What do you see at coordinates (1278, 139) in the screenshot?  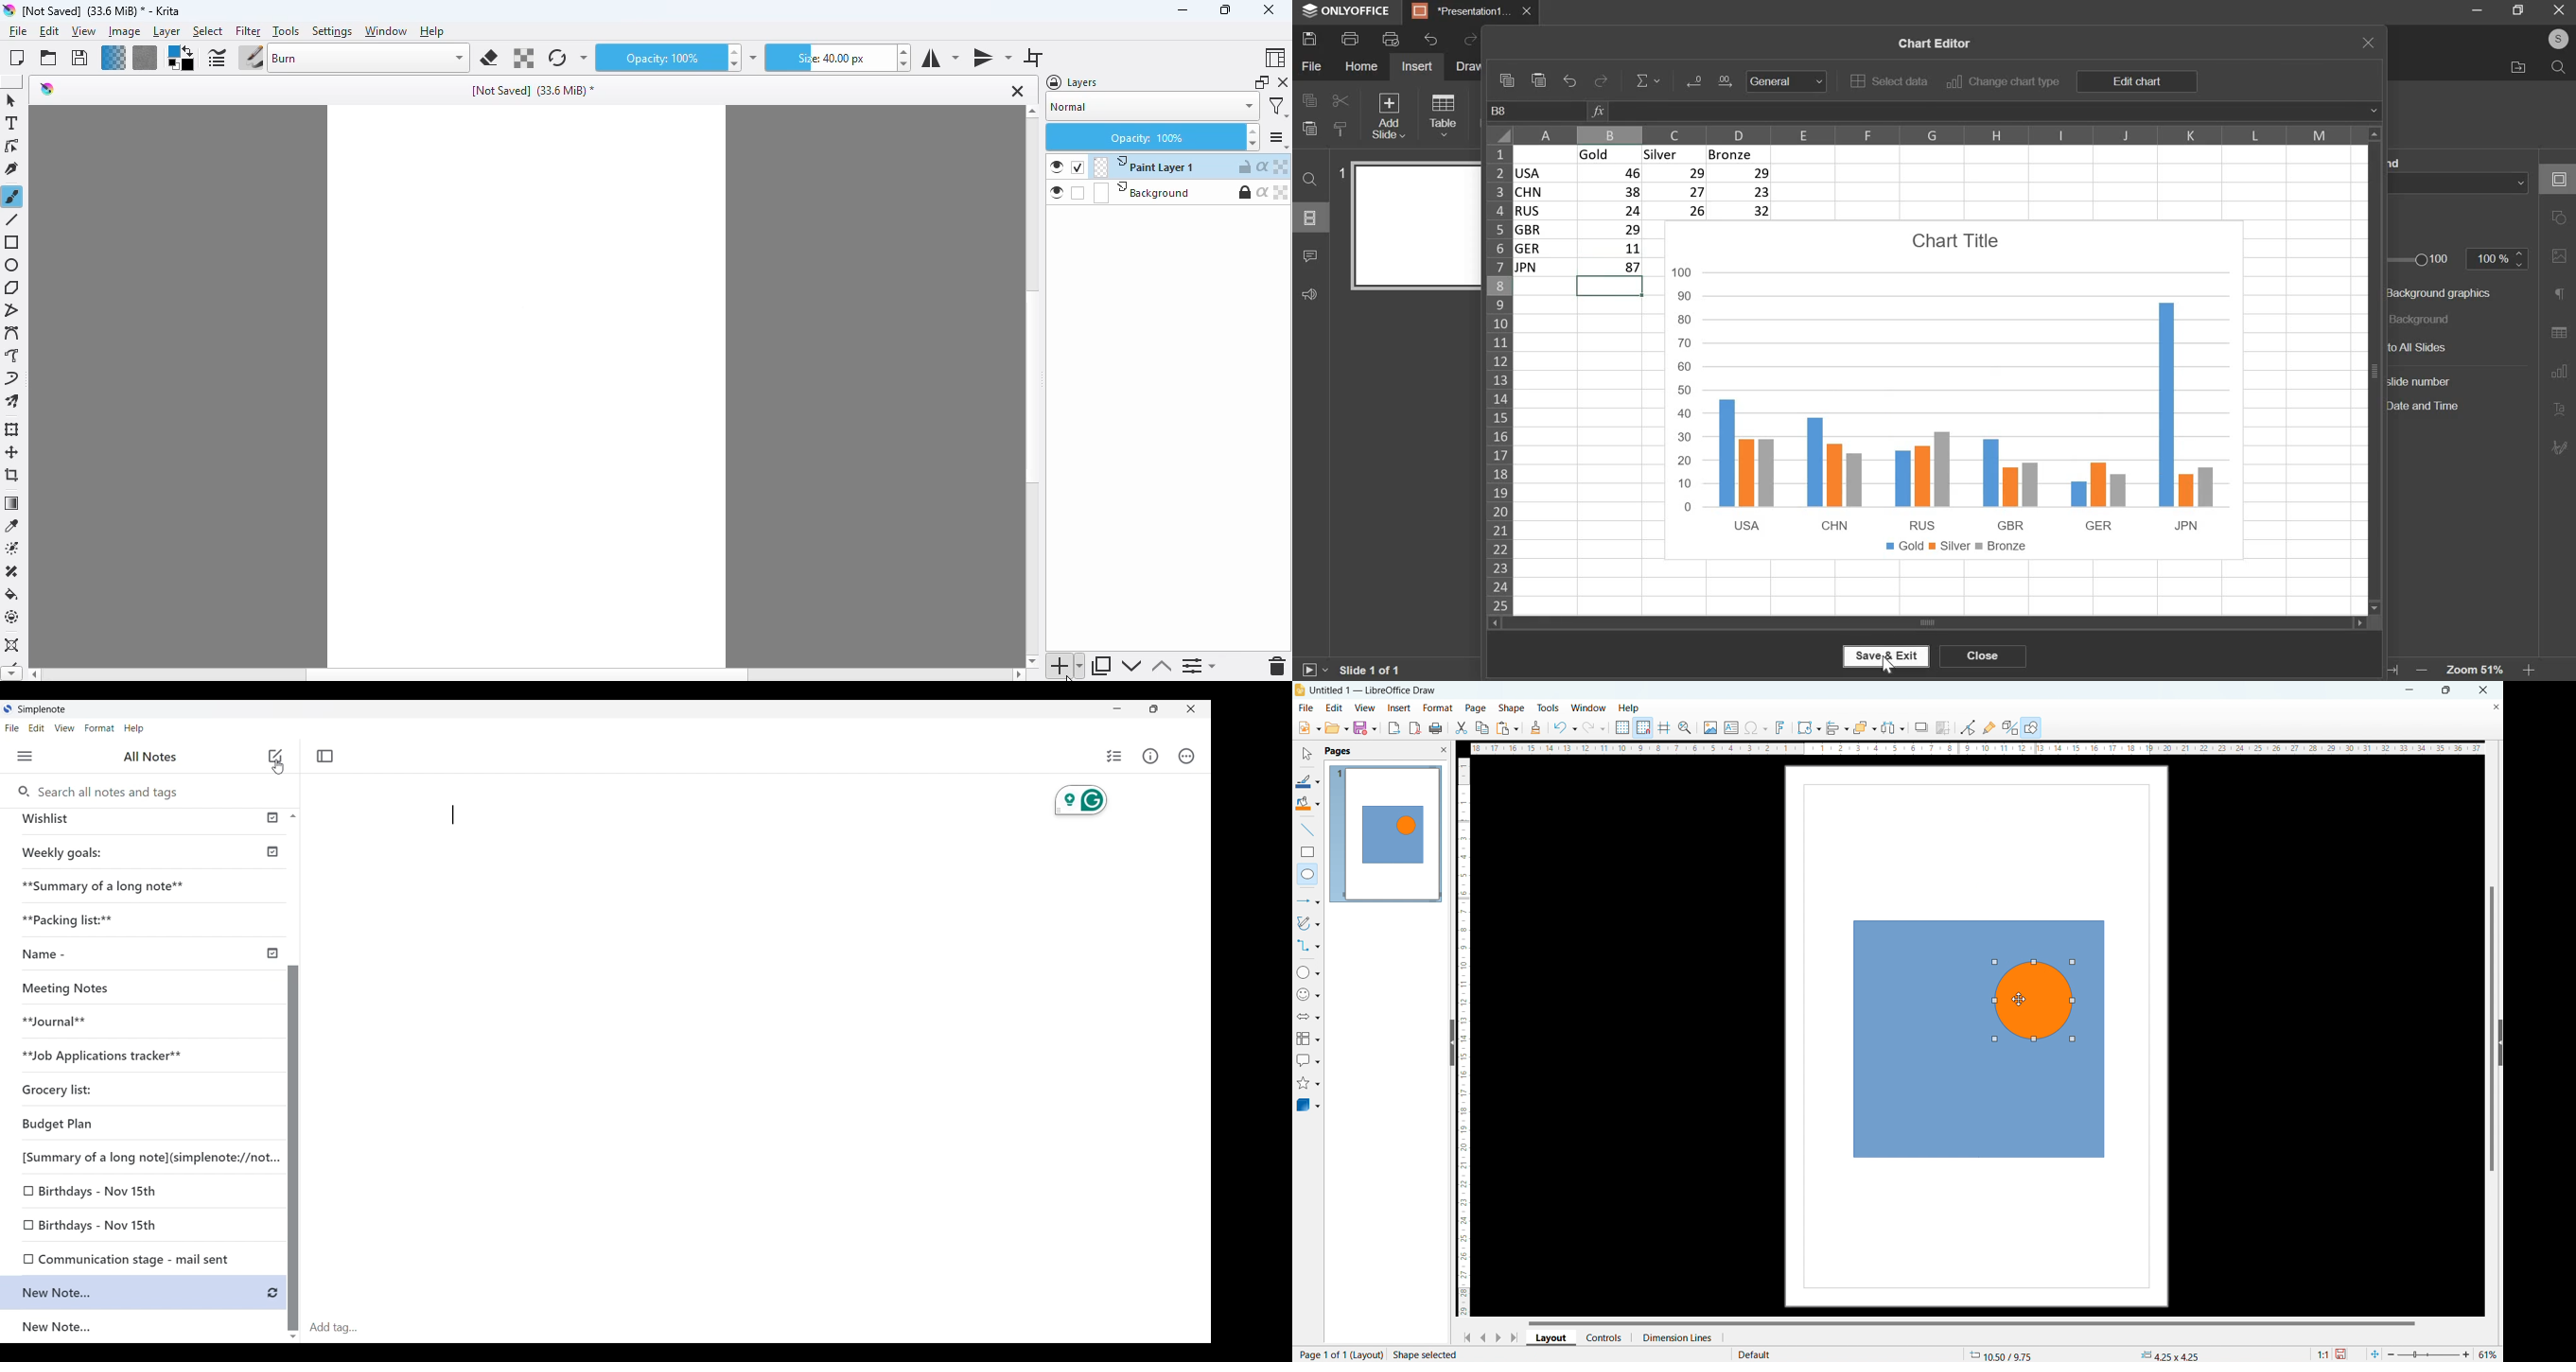 I see `settings` at bounding box center [1278, 139].